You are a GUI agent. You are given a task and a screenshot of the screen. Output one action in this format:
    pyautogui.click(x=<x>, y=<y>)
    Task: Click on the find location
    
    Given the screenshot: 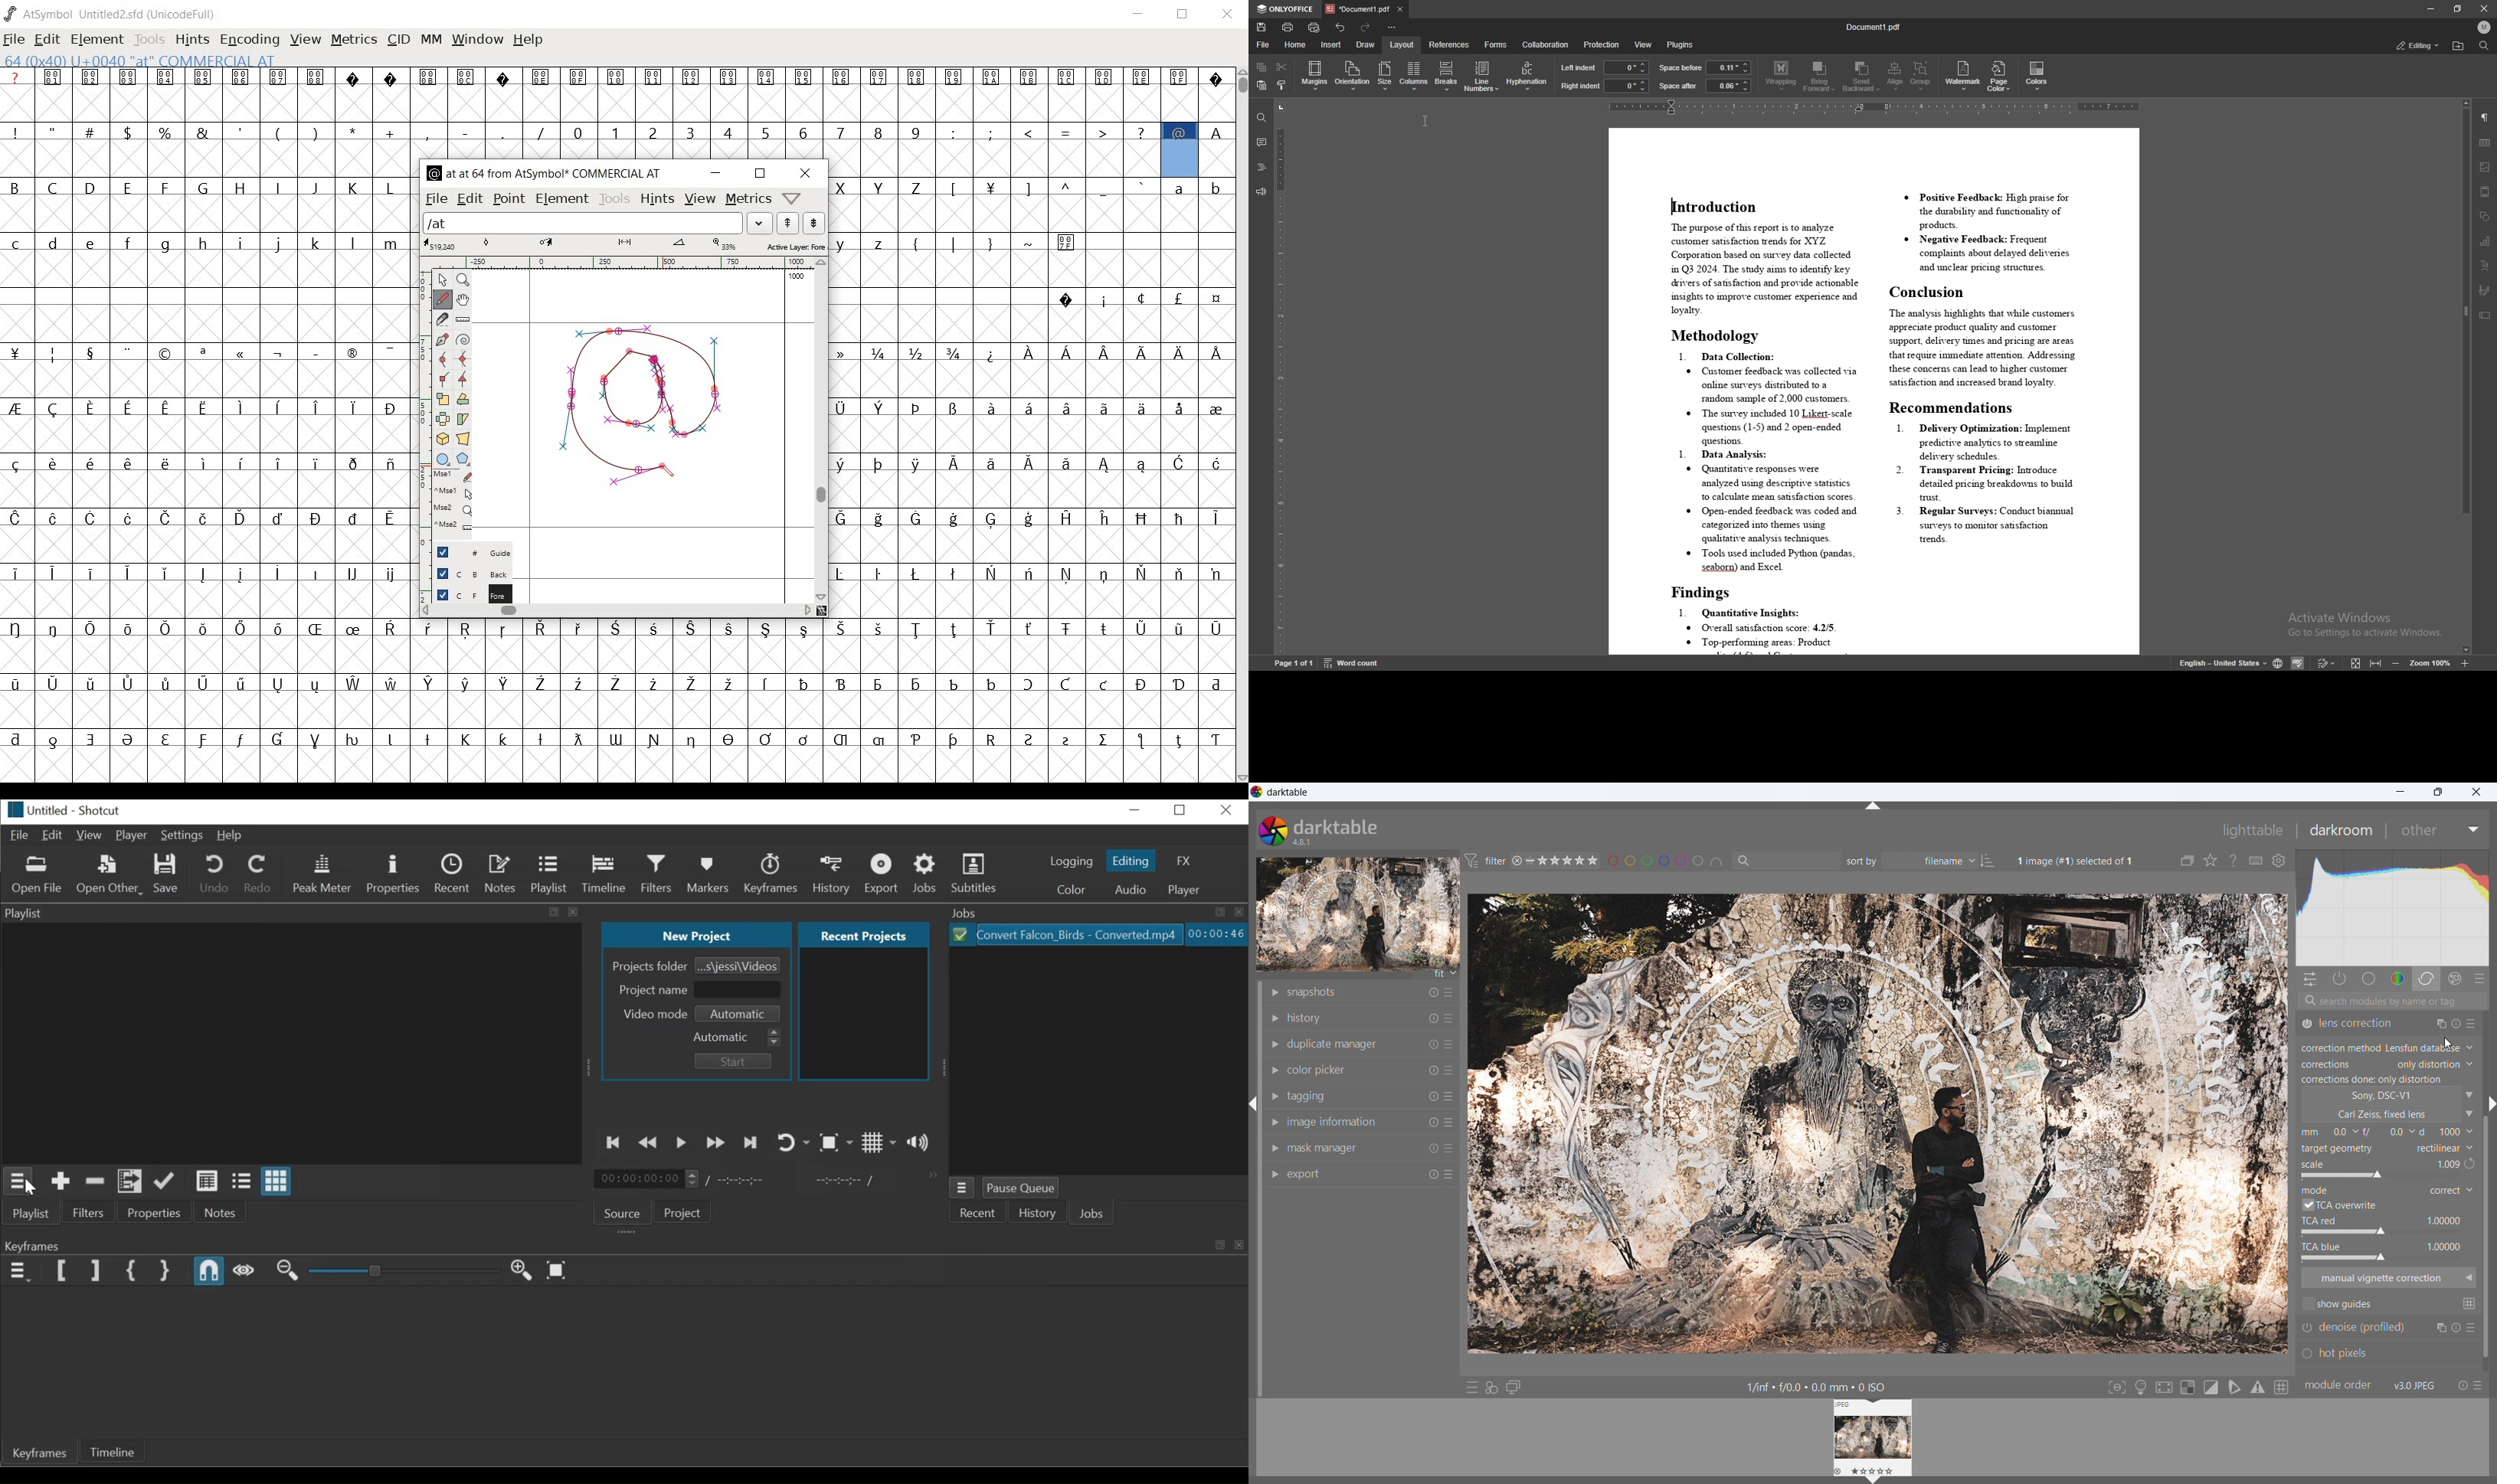 What is the action you would take?
    pyautogui.click(x=2459, y=46)
    